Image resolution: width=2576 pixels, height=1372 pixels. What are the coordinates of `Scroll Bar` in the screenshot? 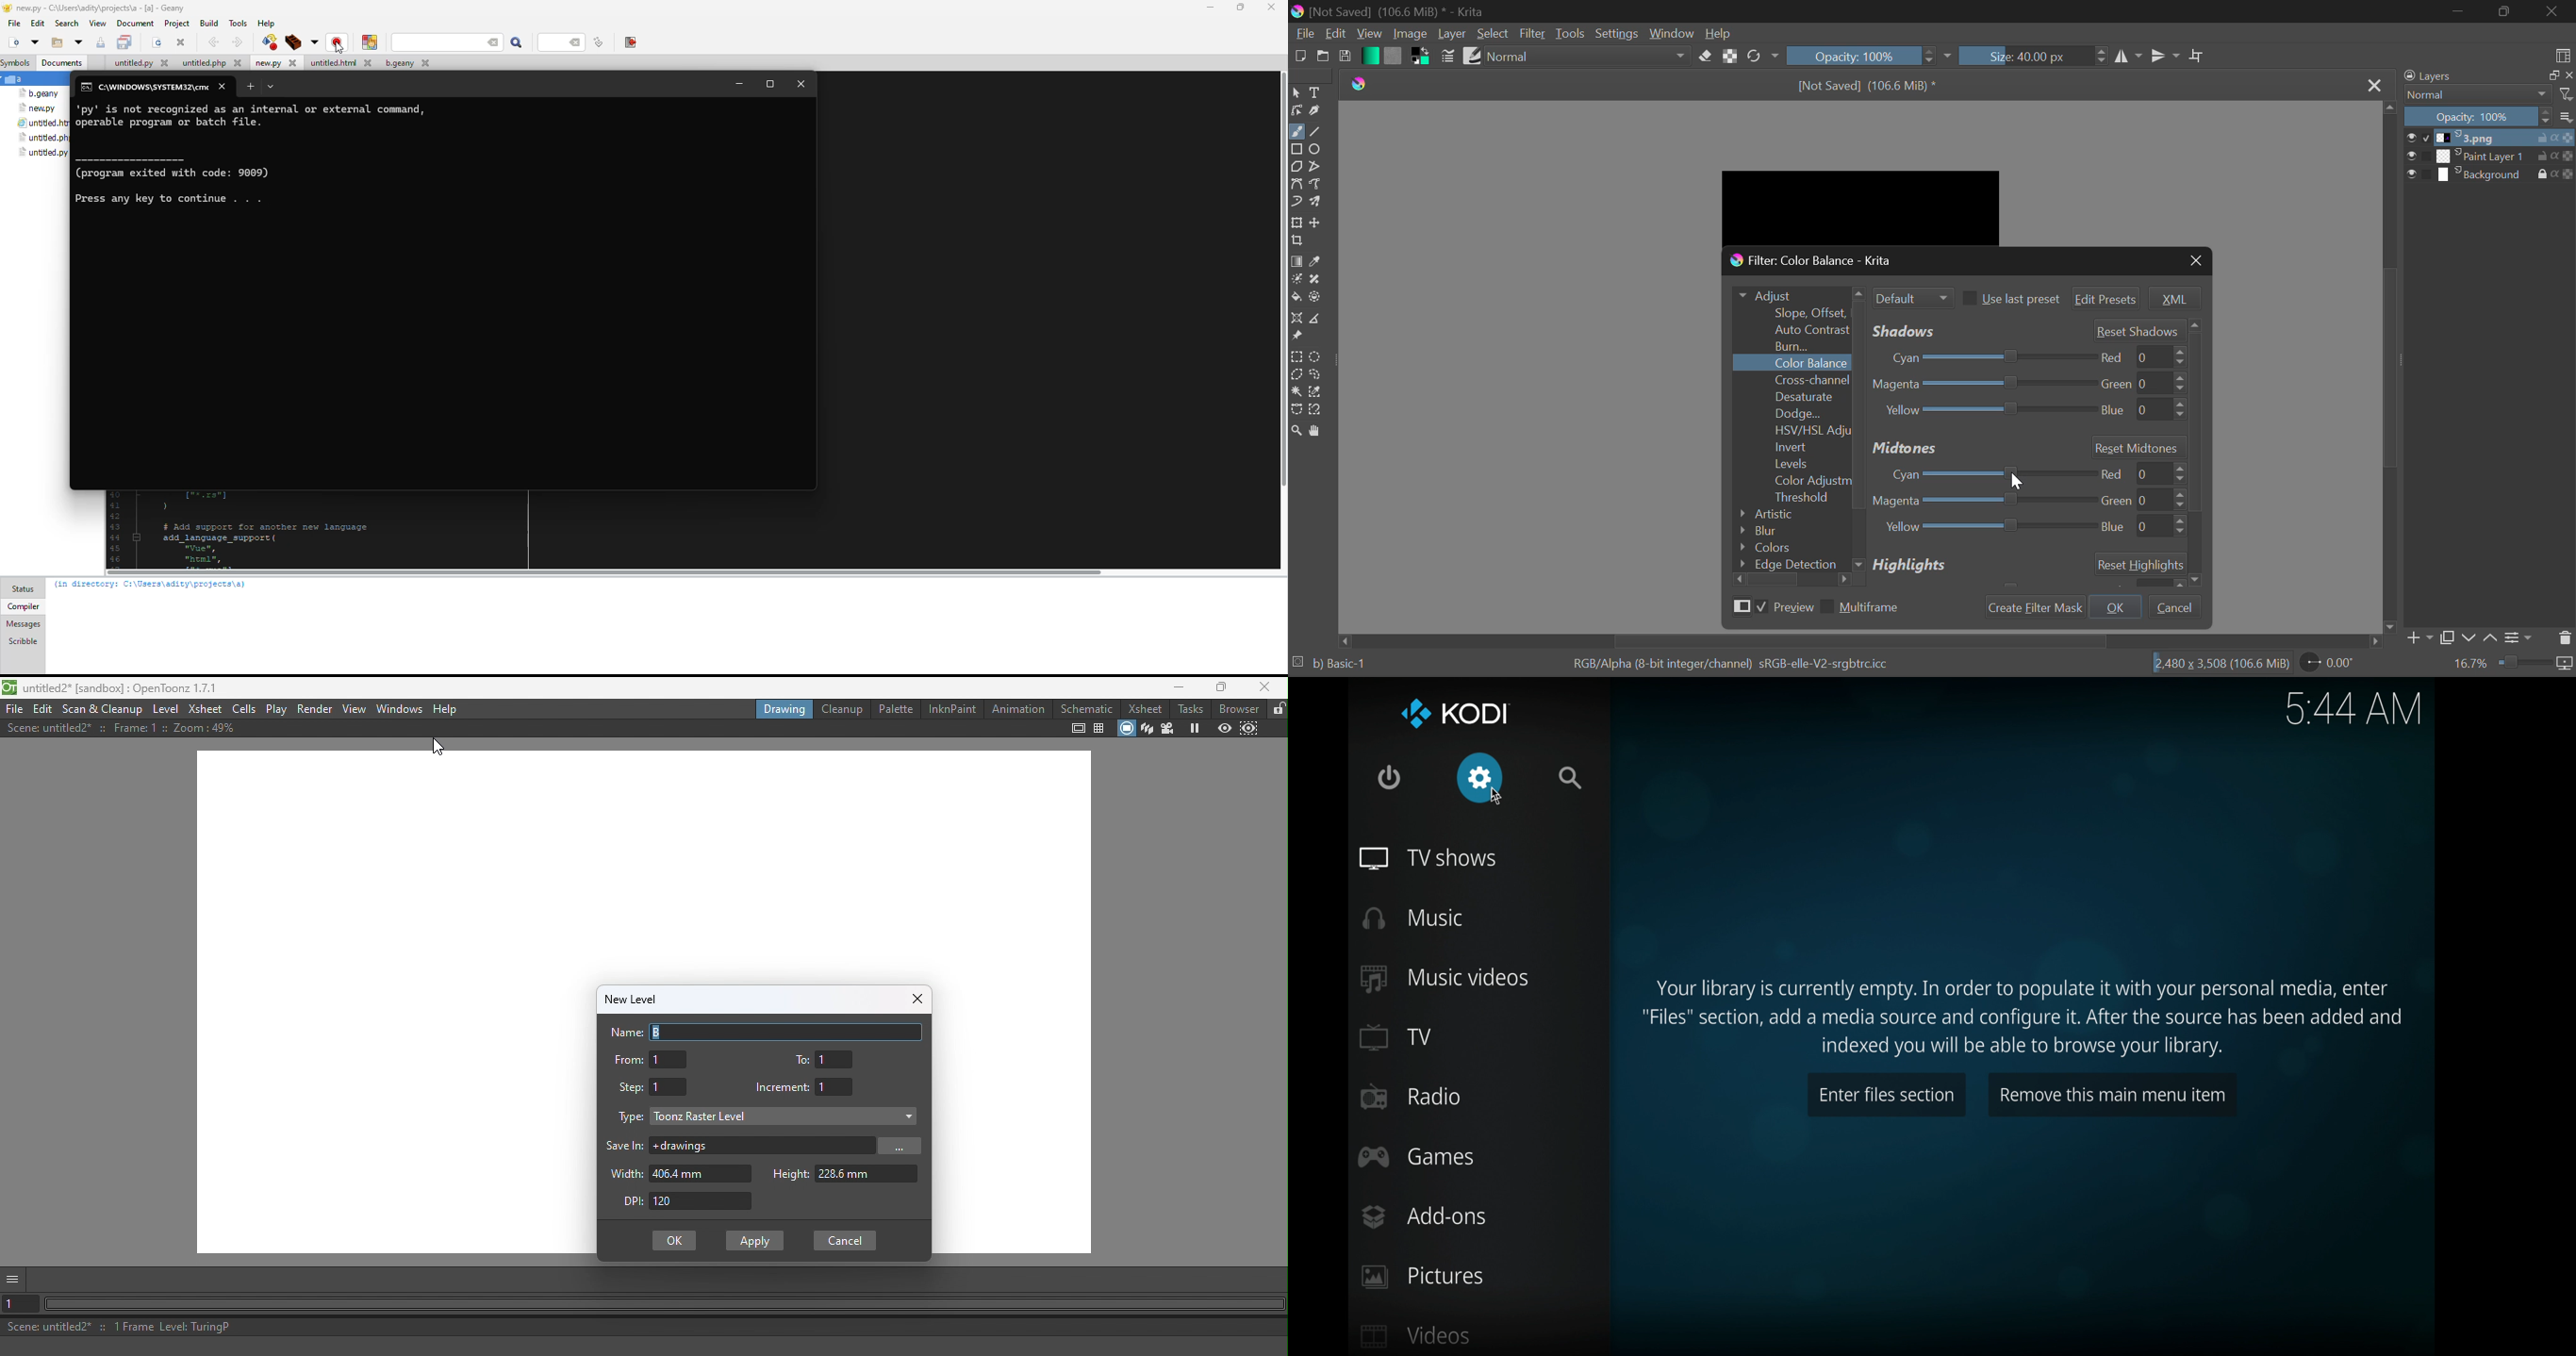 It's located at (2391, 368).